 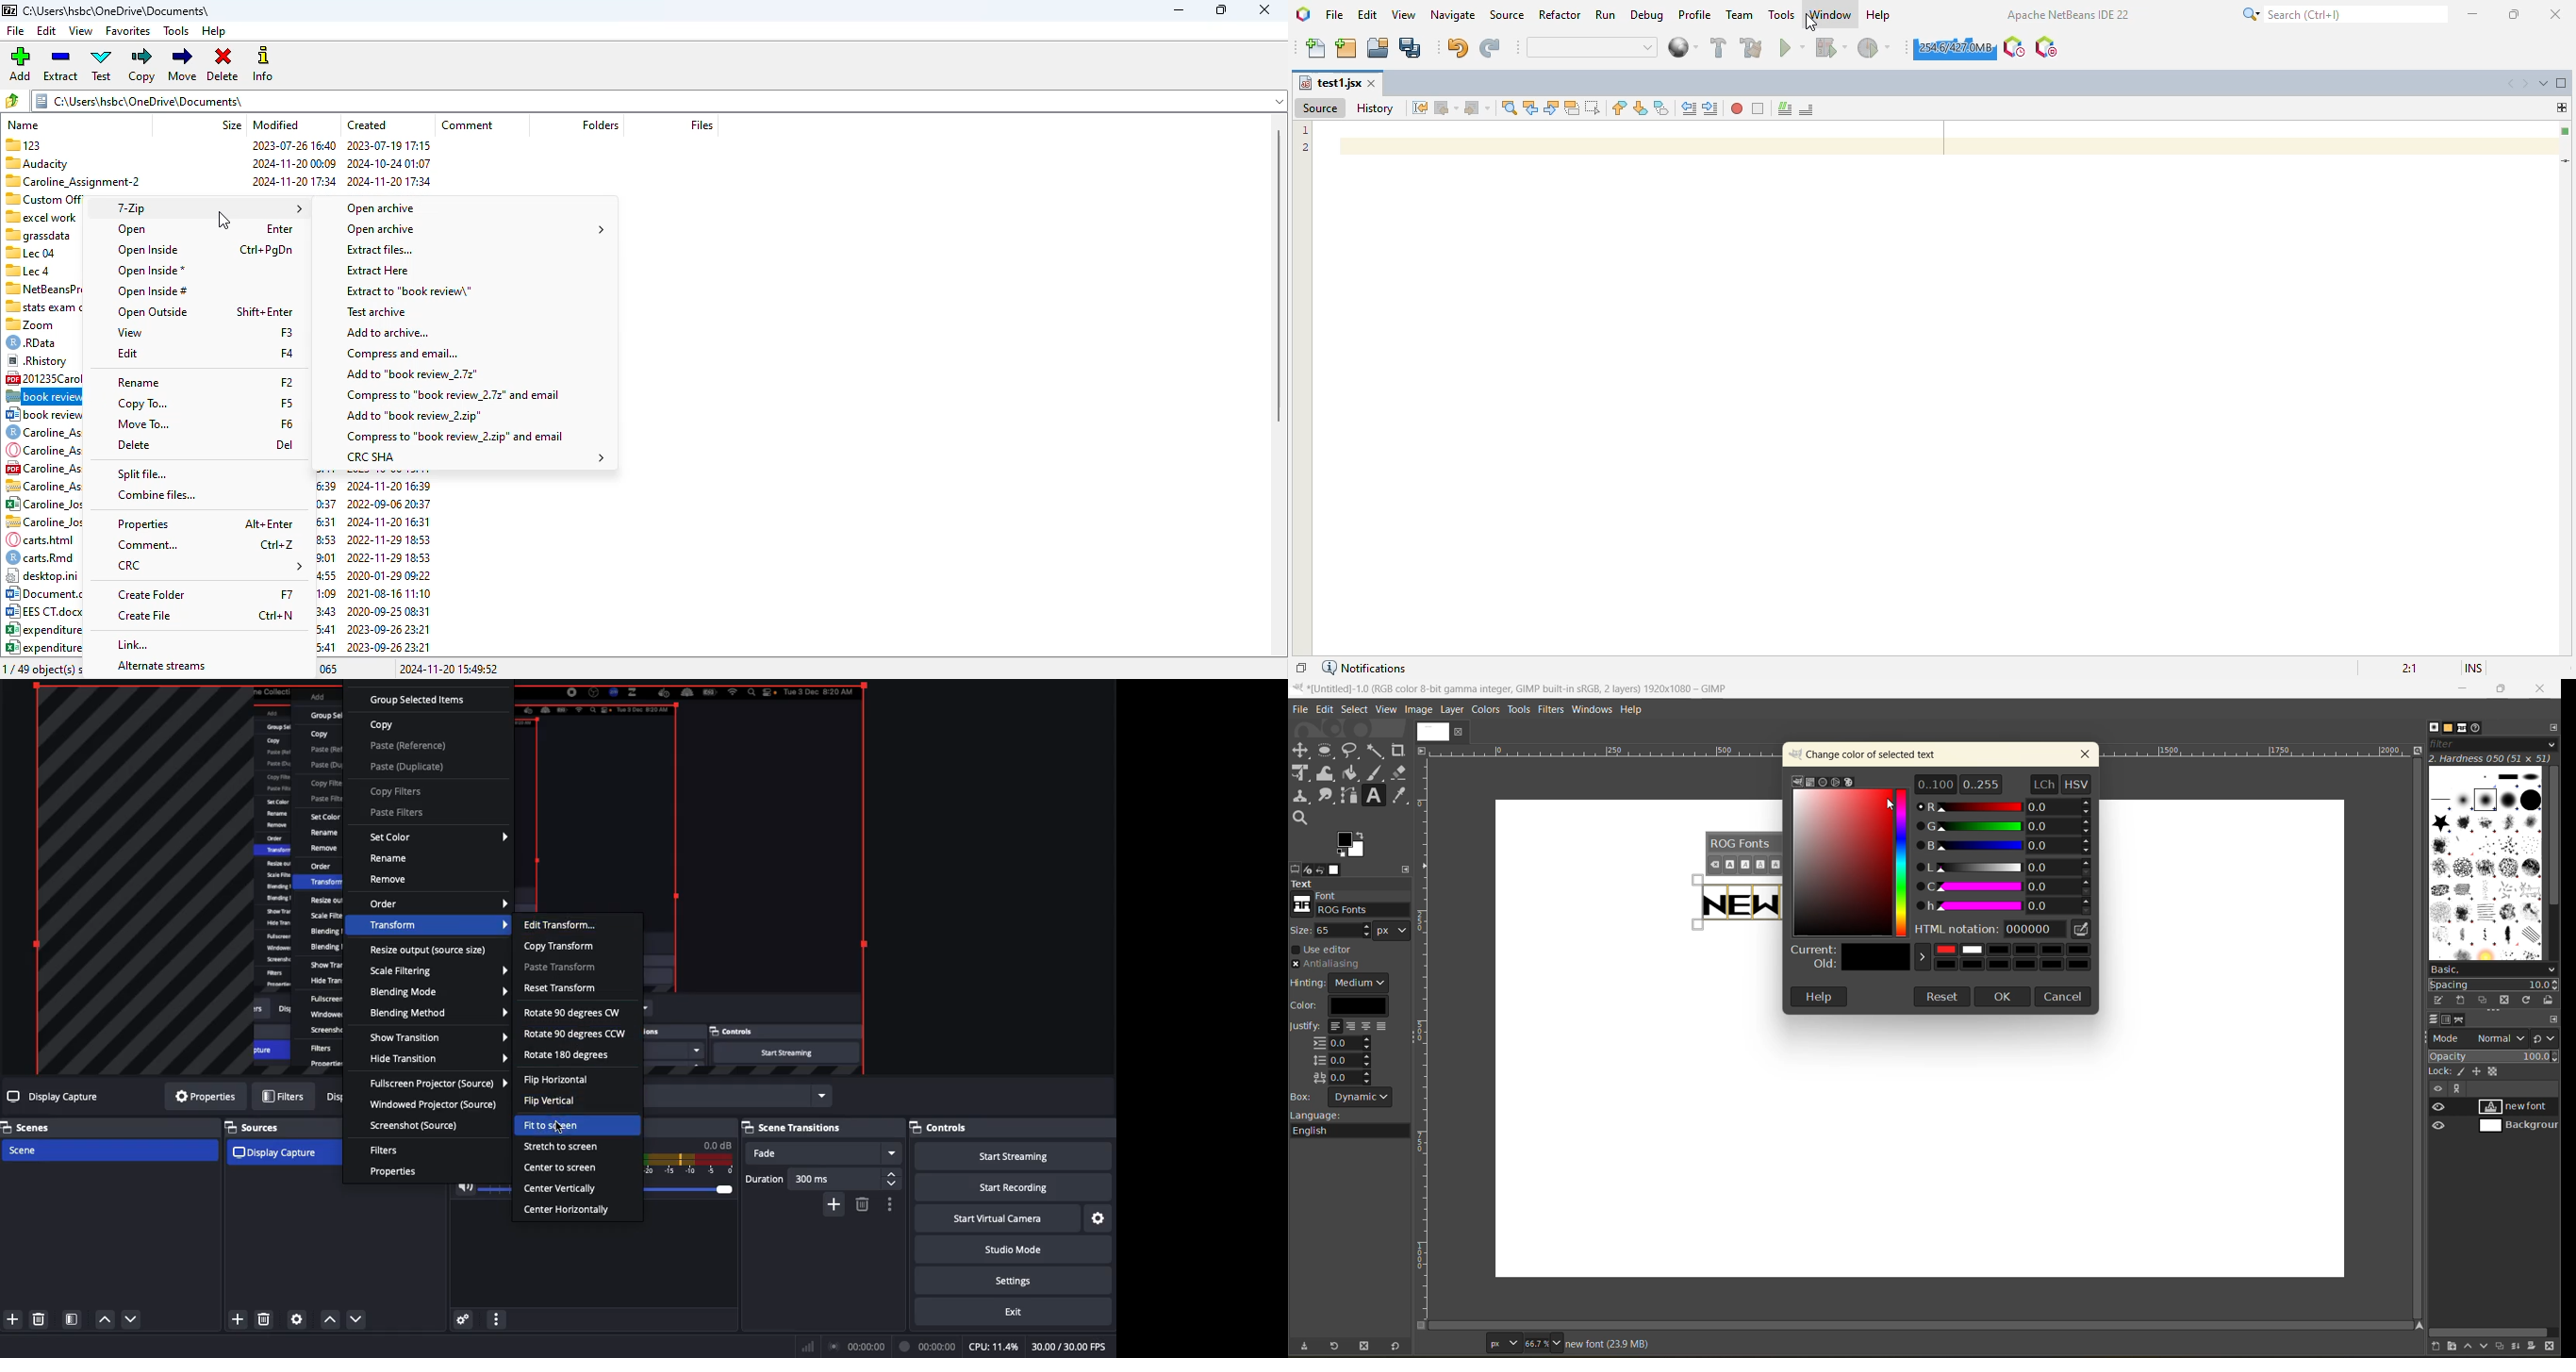 I want to click on shortcut for create folder, so click(x=286, y=593).